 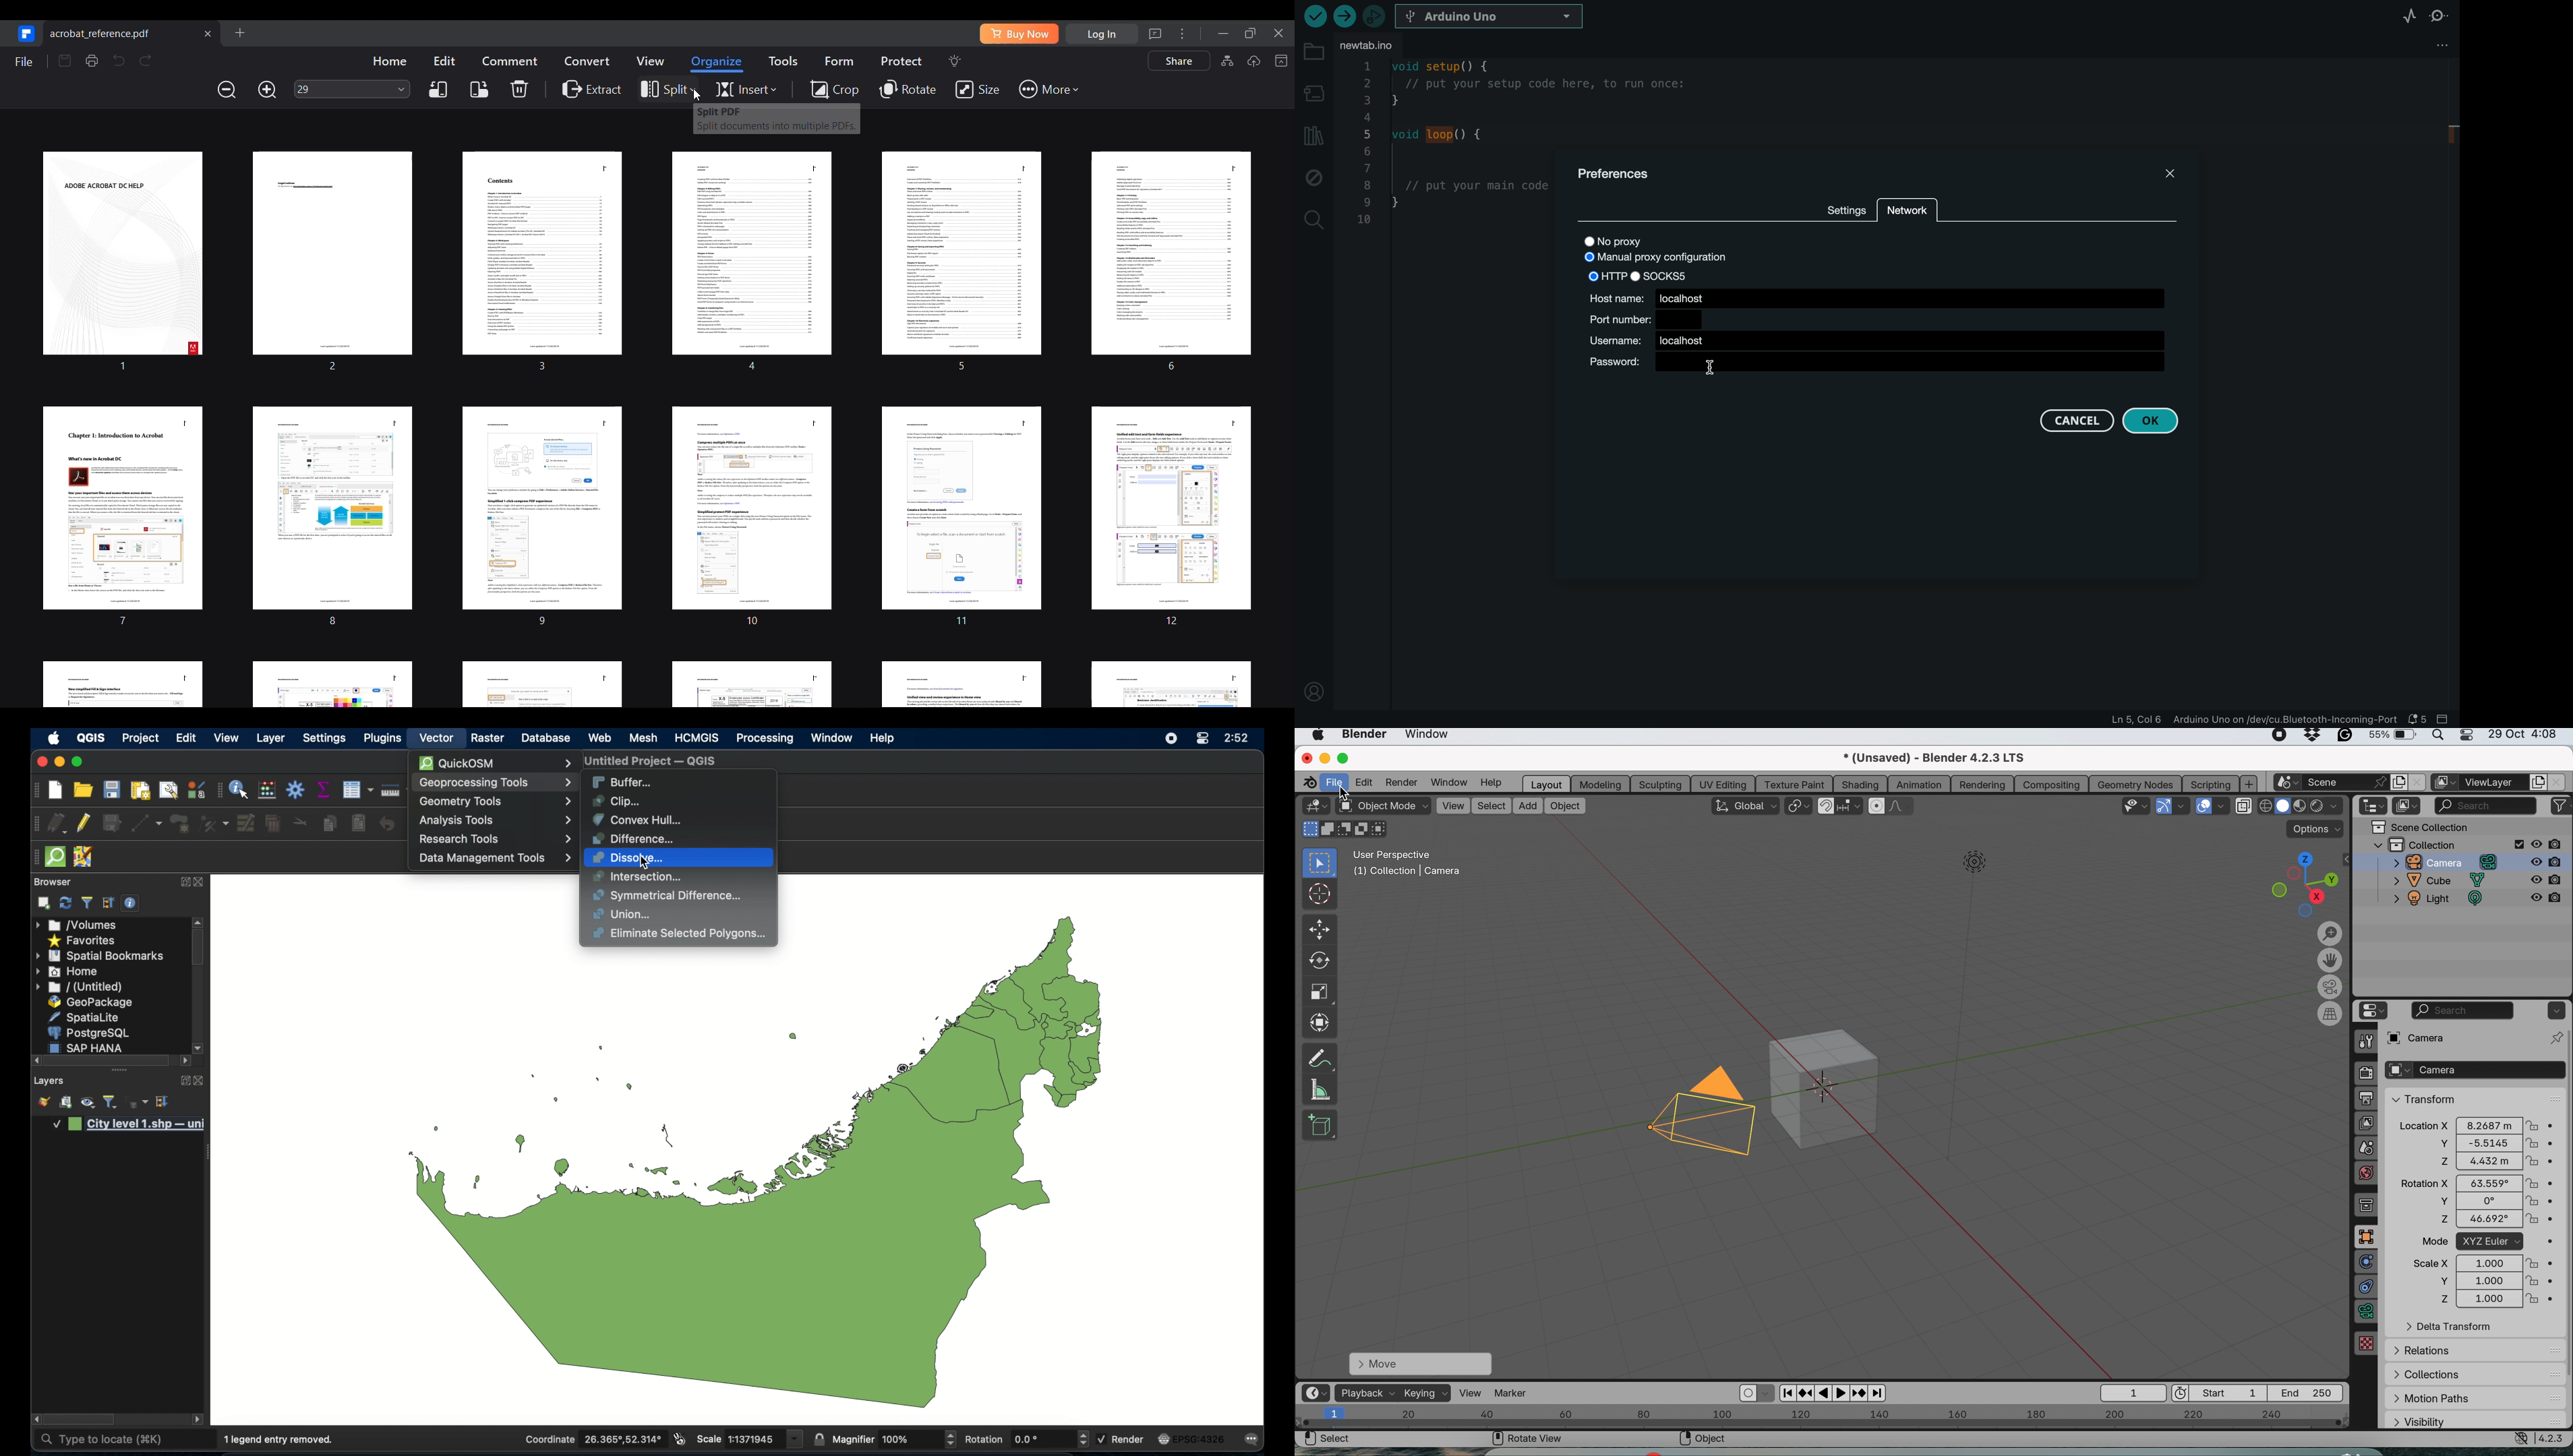 What do you see at coordinates (2441, 881) in the screenshot?
I see `cube` at bounding box center [2441, 881].